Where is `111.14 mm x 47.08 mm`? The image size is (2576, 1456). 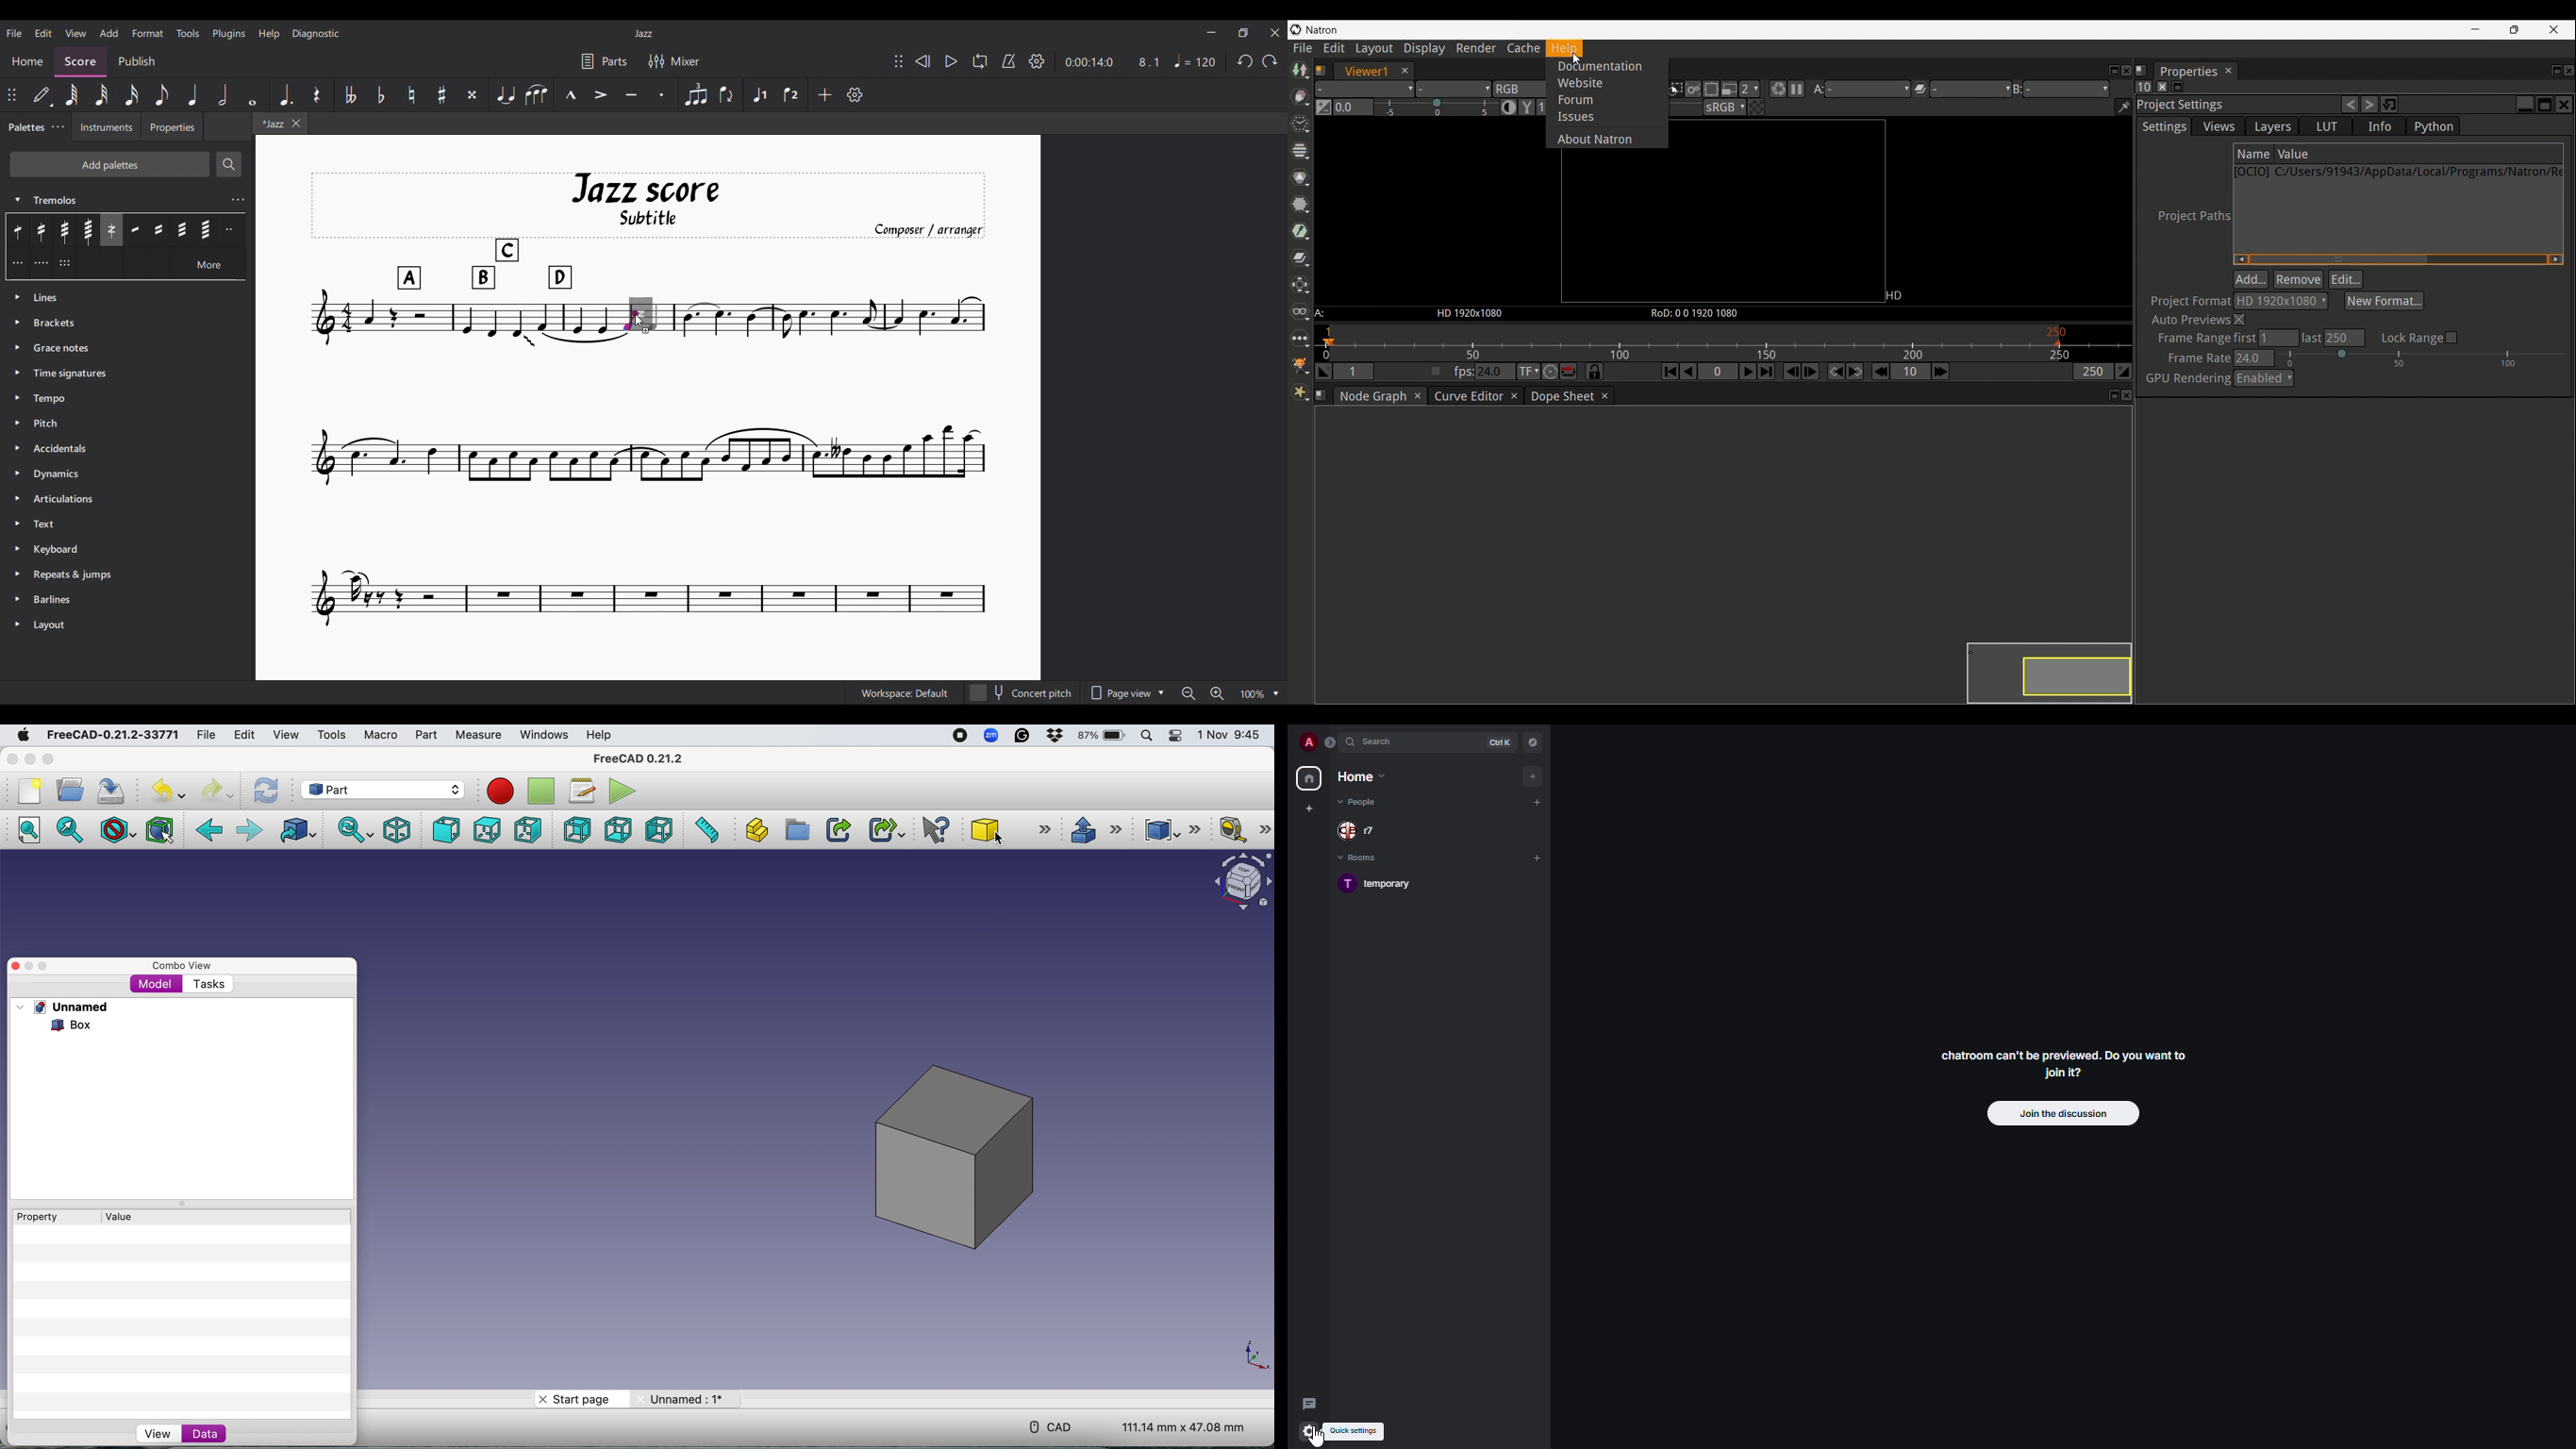
111.14 mm x 47.08 mm is located at coordinates (1176, 1426).